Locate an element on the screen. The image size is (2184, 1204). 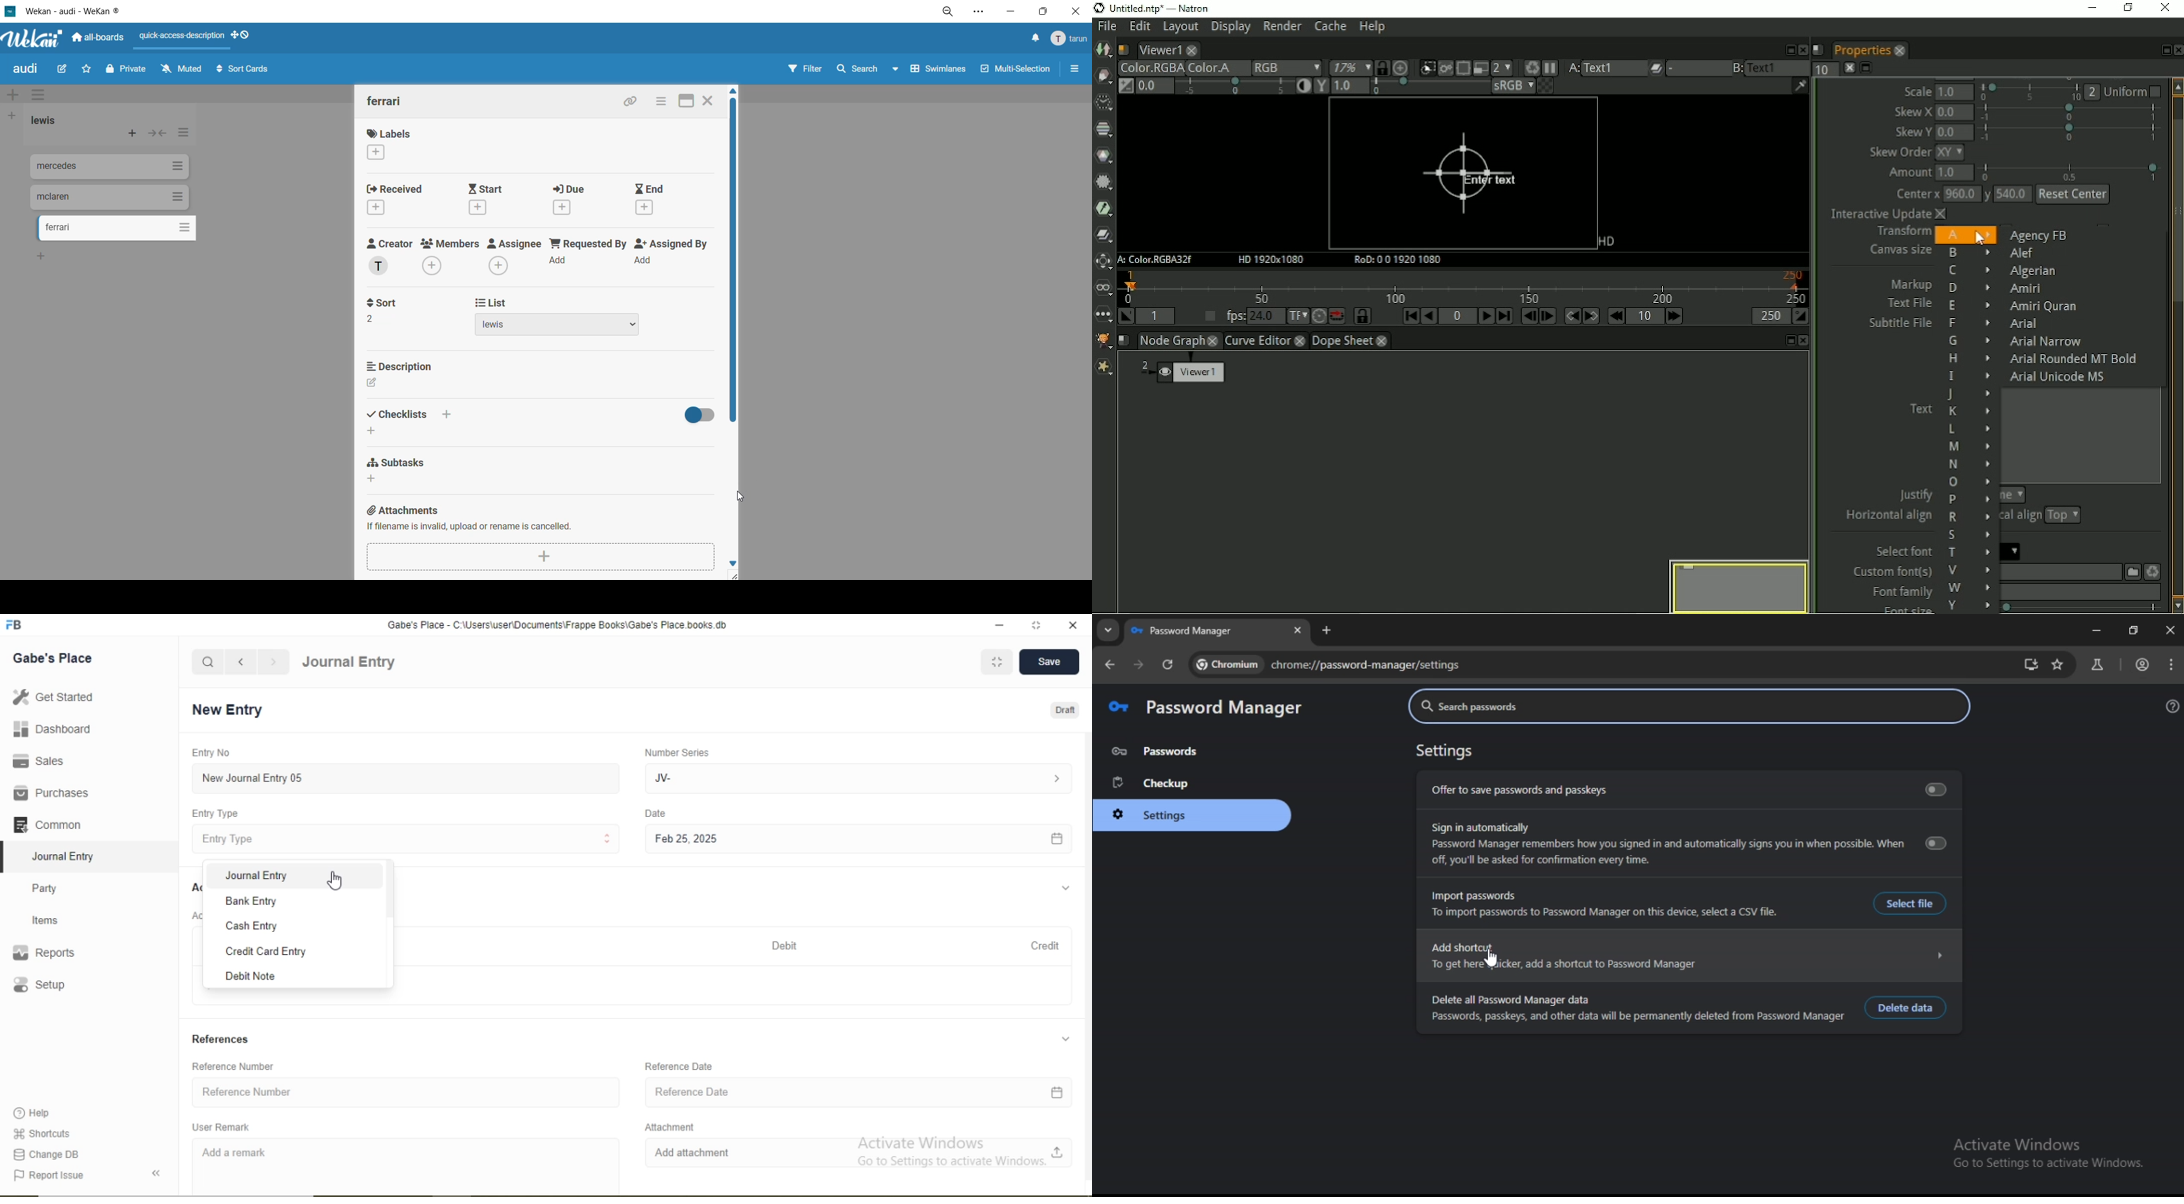
search labs is located at coordinates (2097, 664).